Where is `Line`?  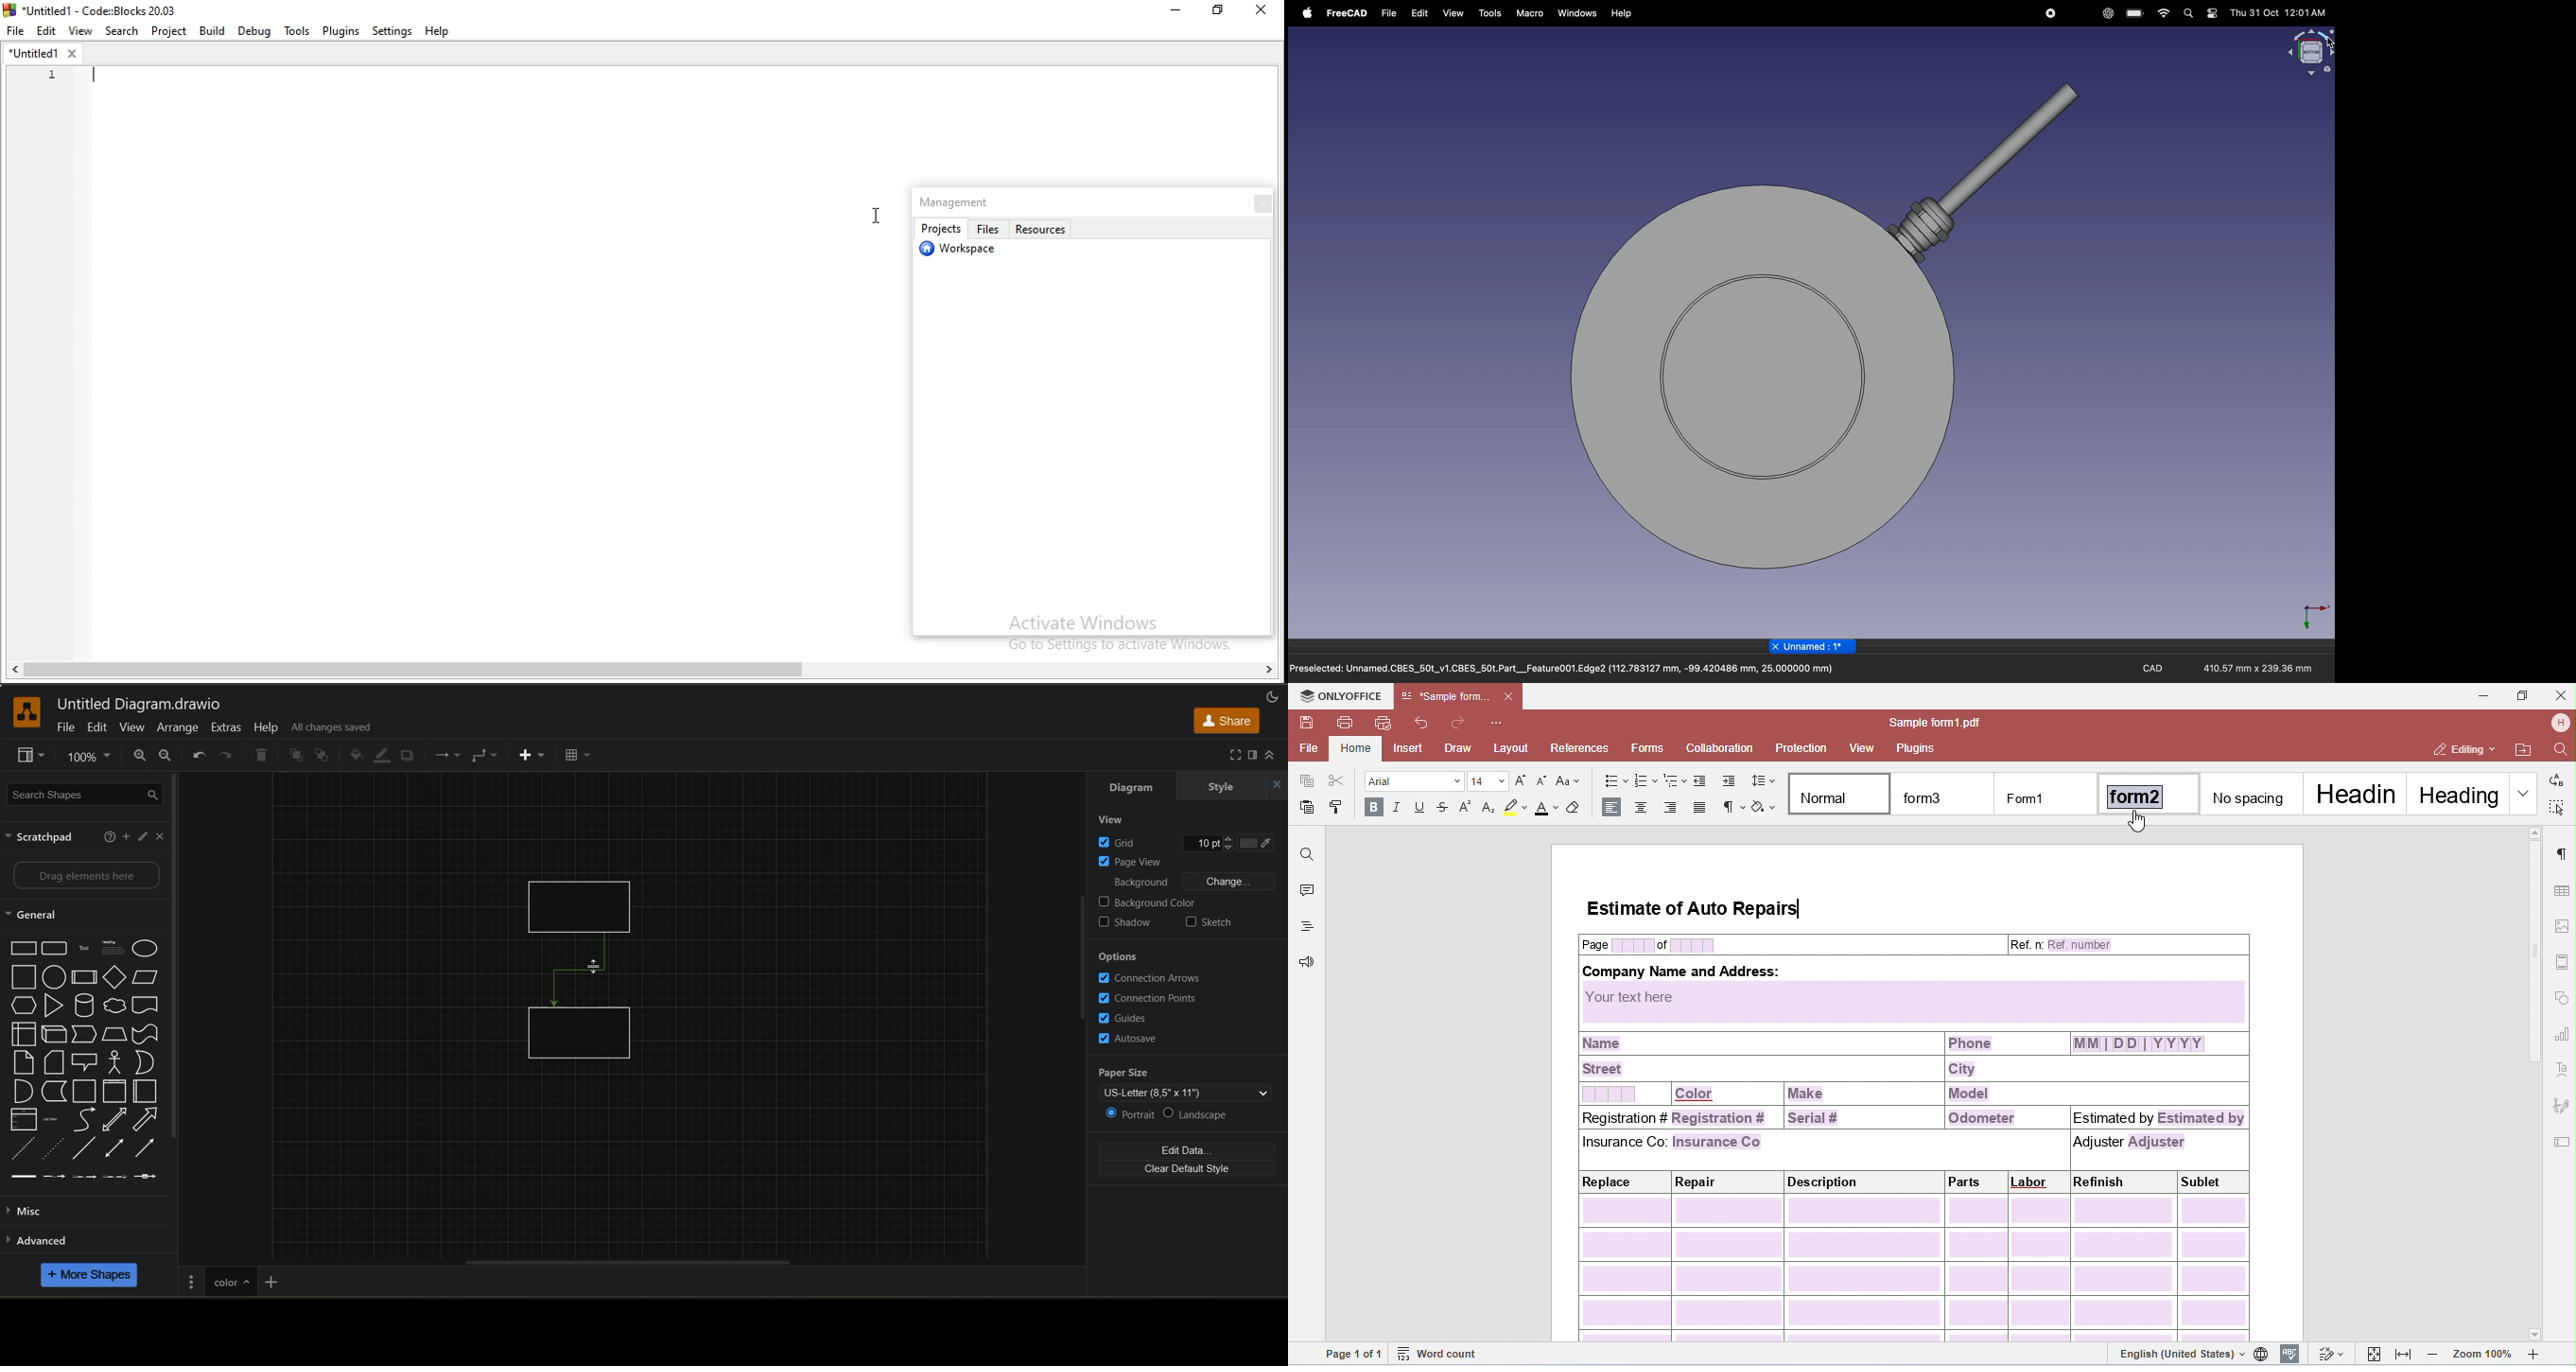 Line is located at coordinates (83, 1149).